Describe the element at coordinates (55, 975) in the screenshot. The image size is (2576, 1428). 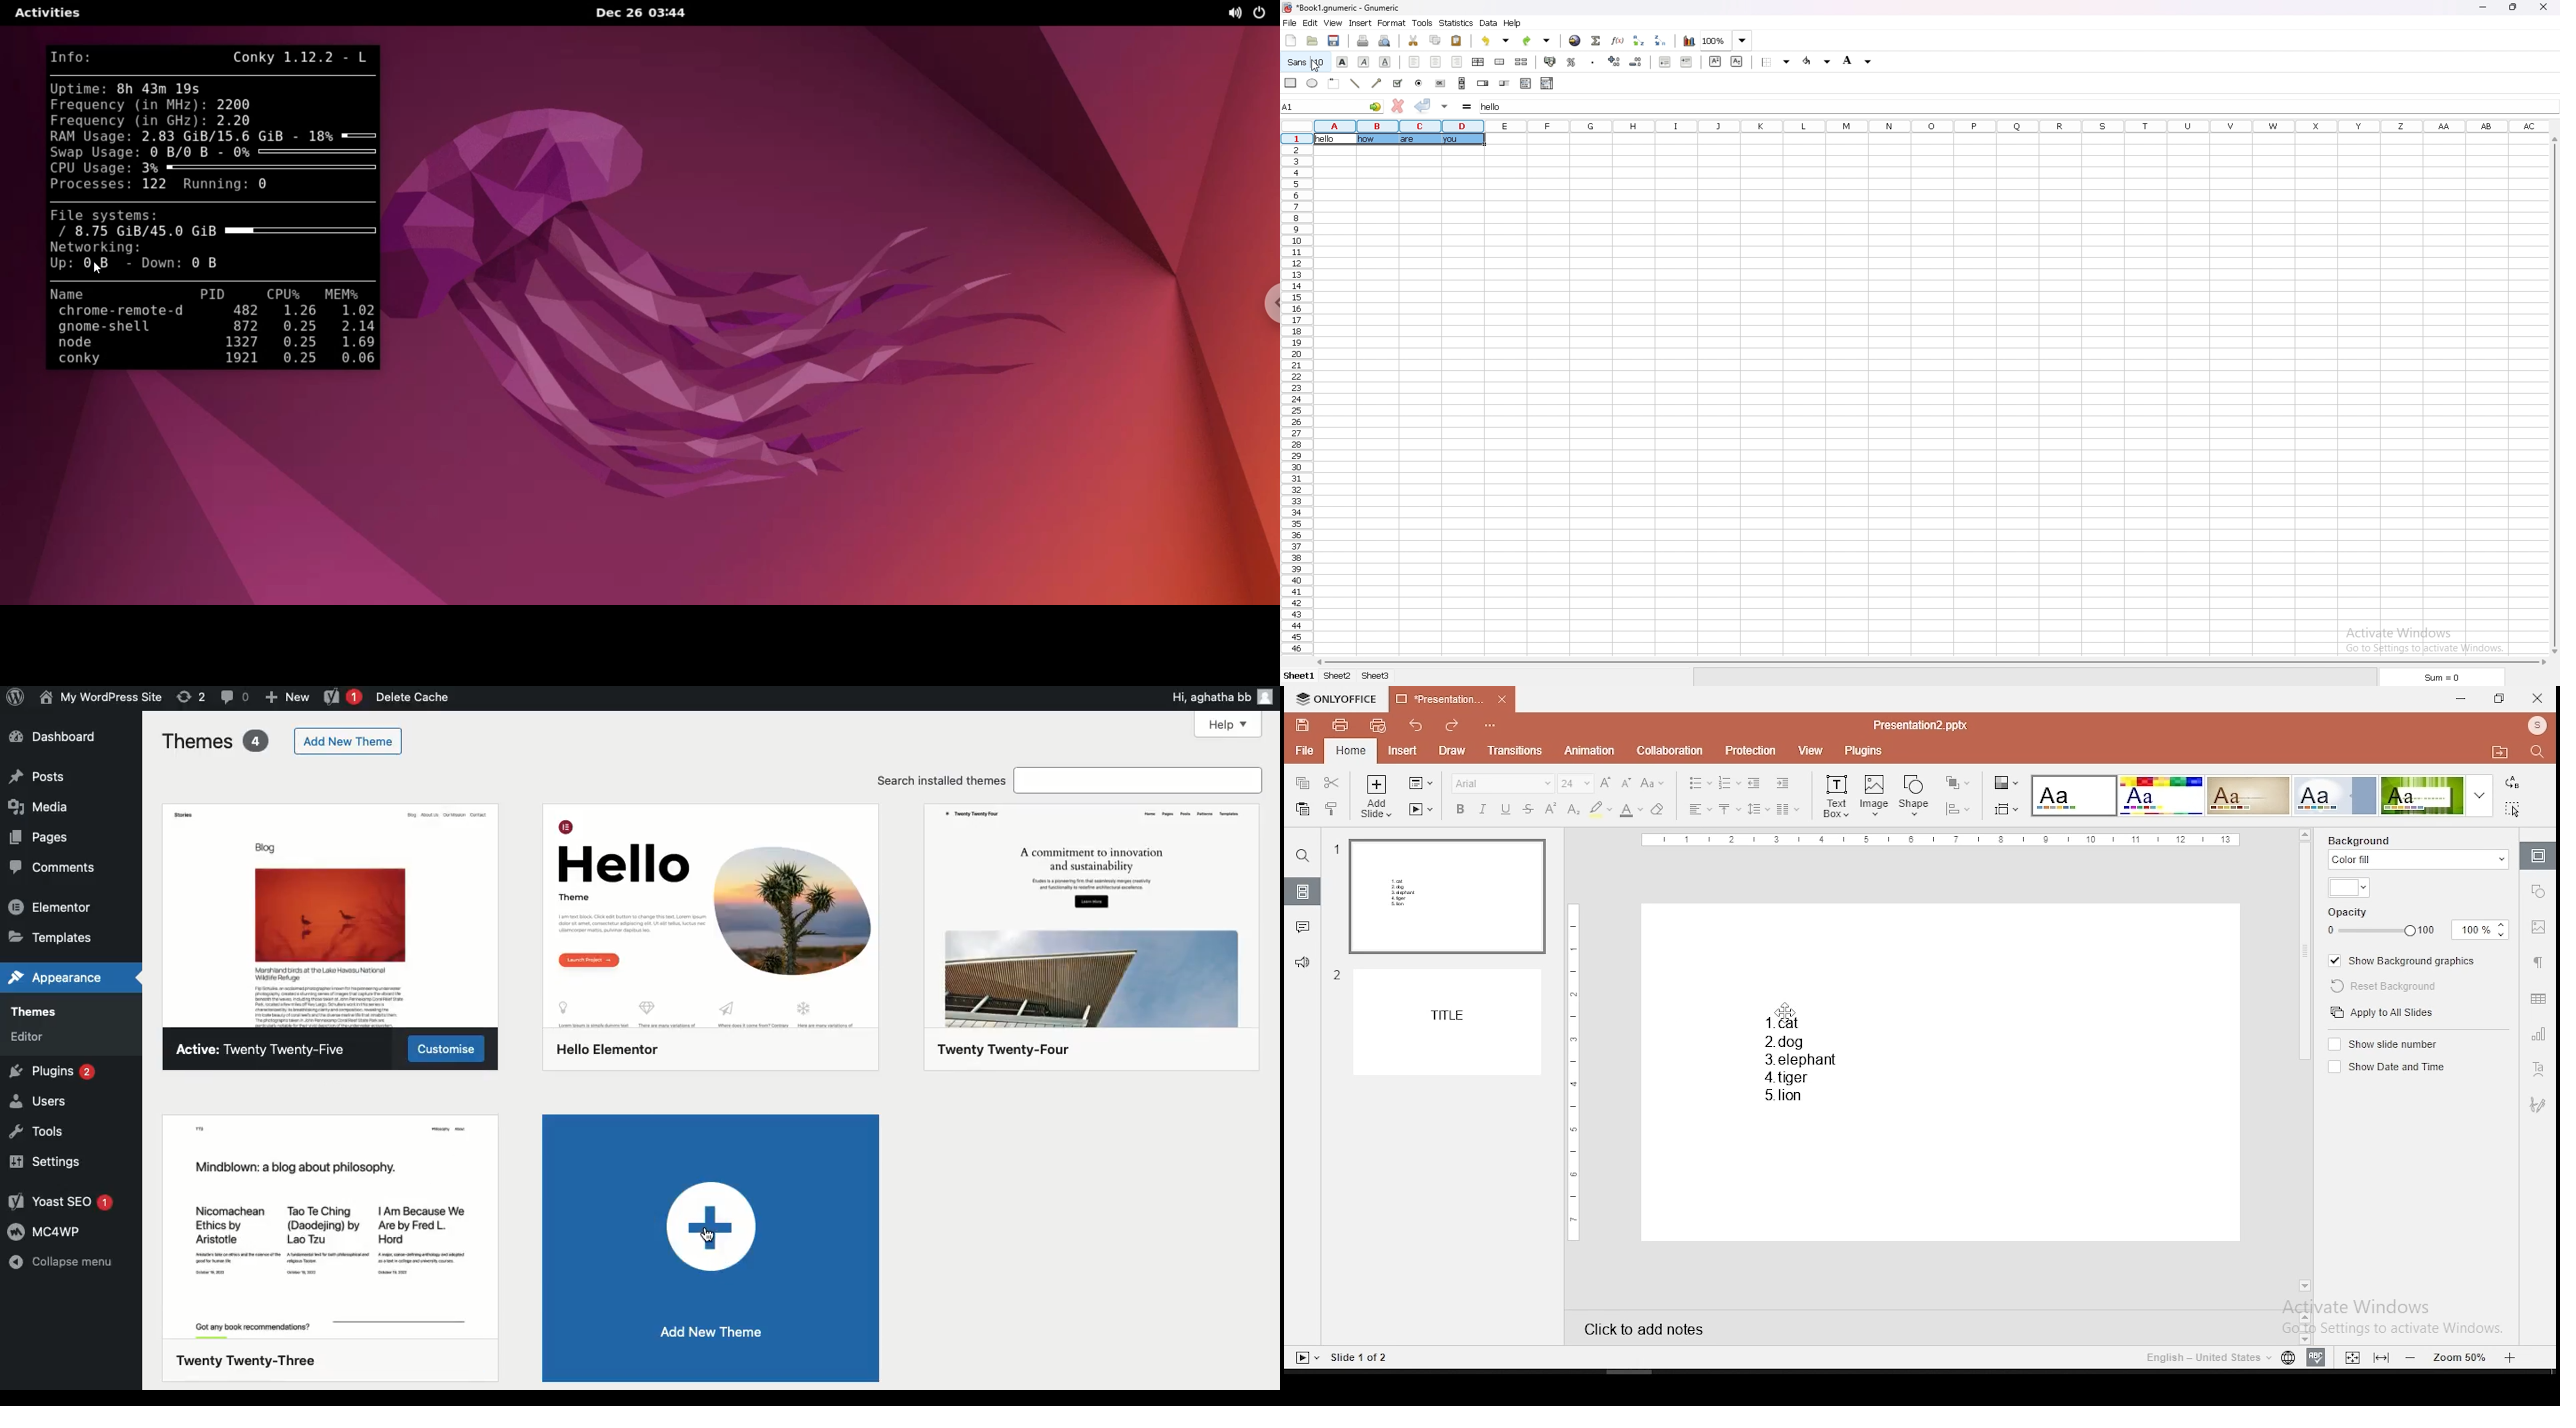
I see `Appearance` at that location.